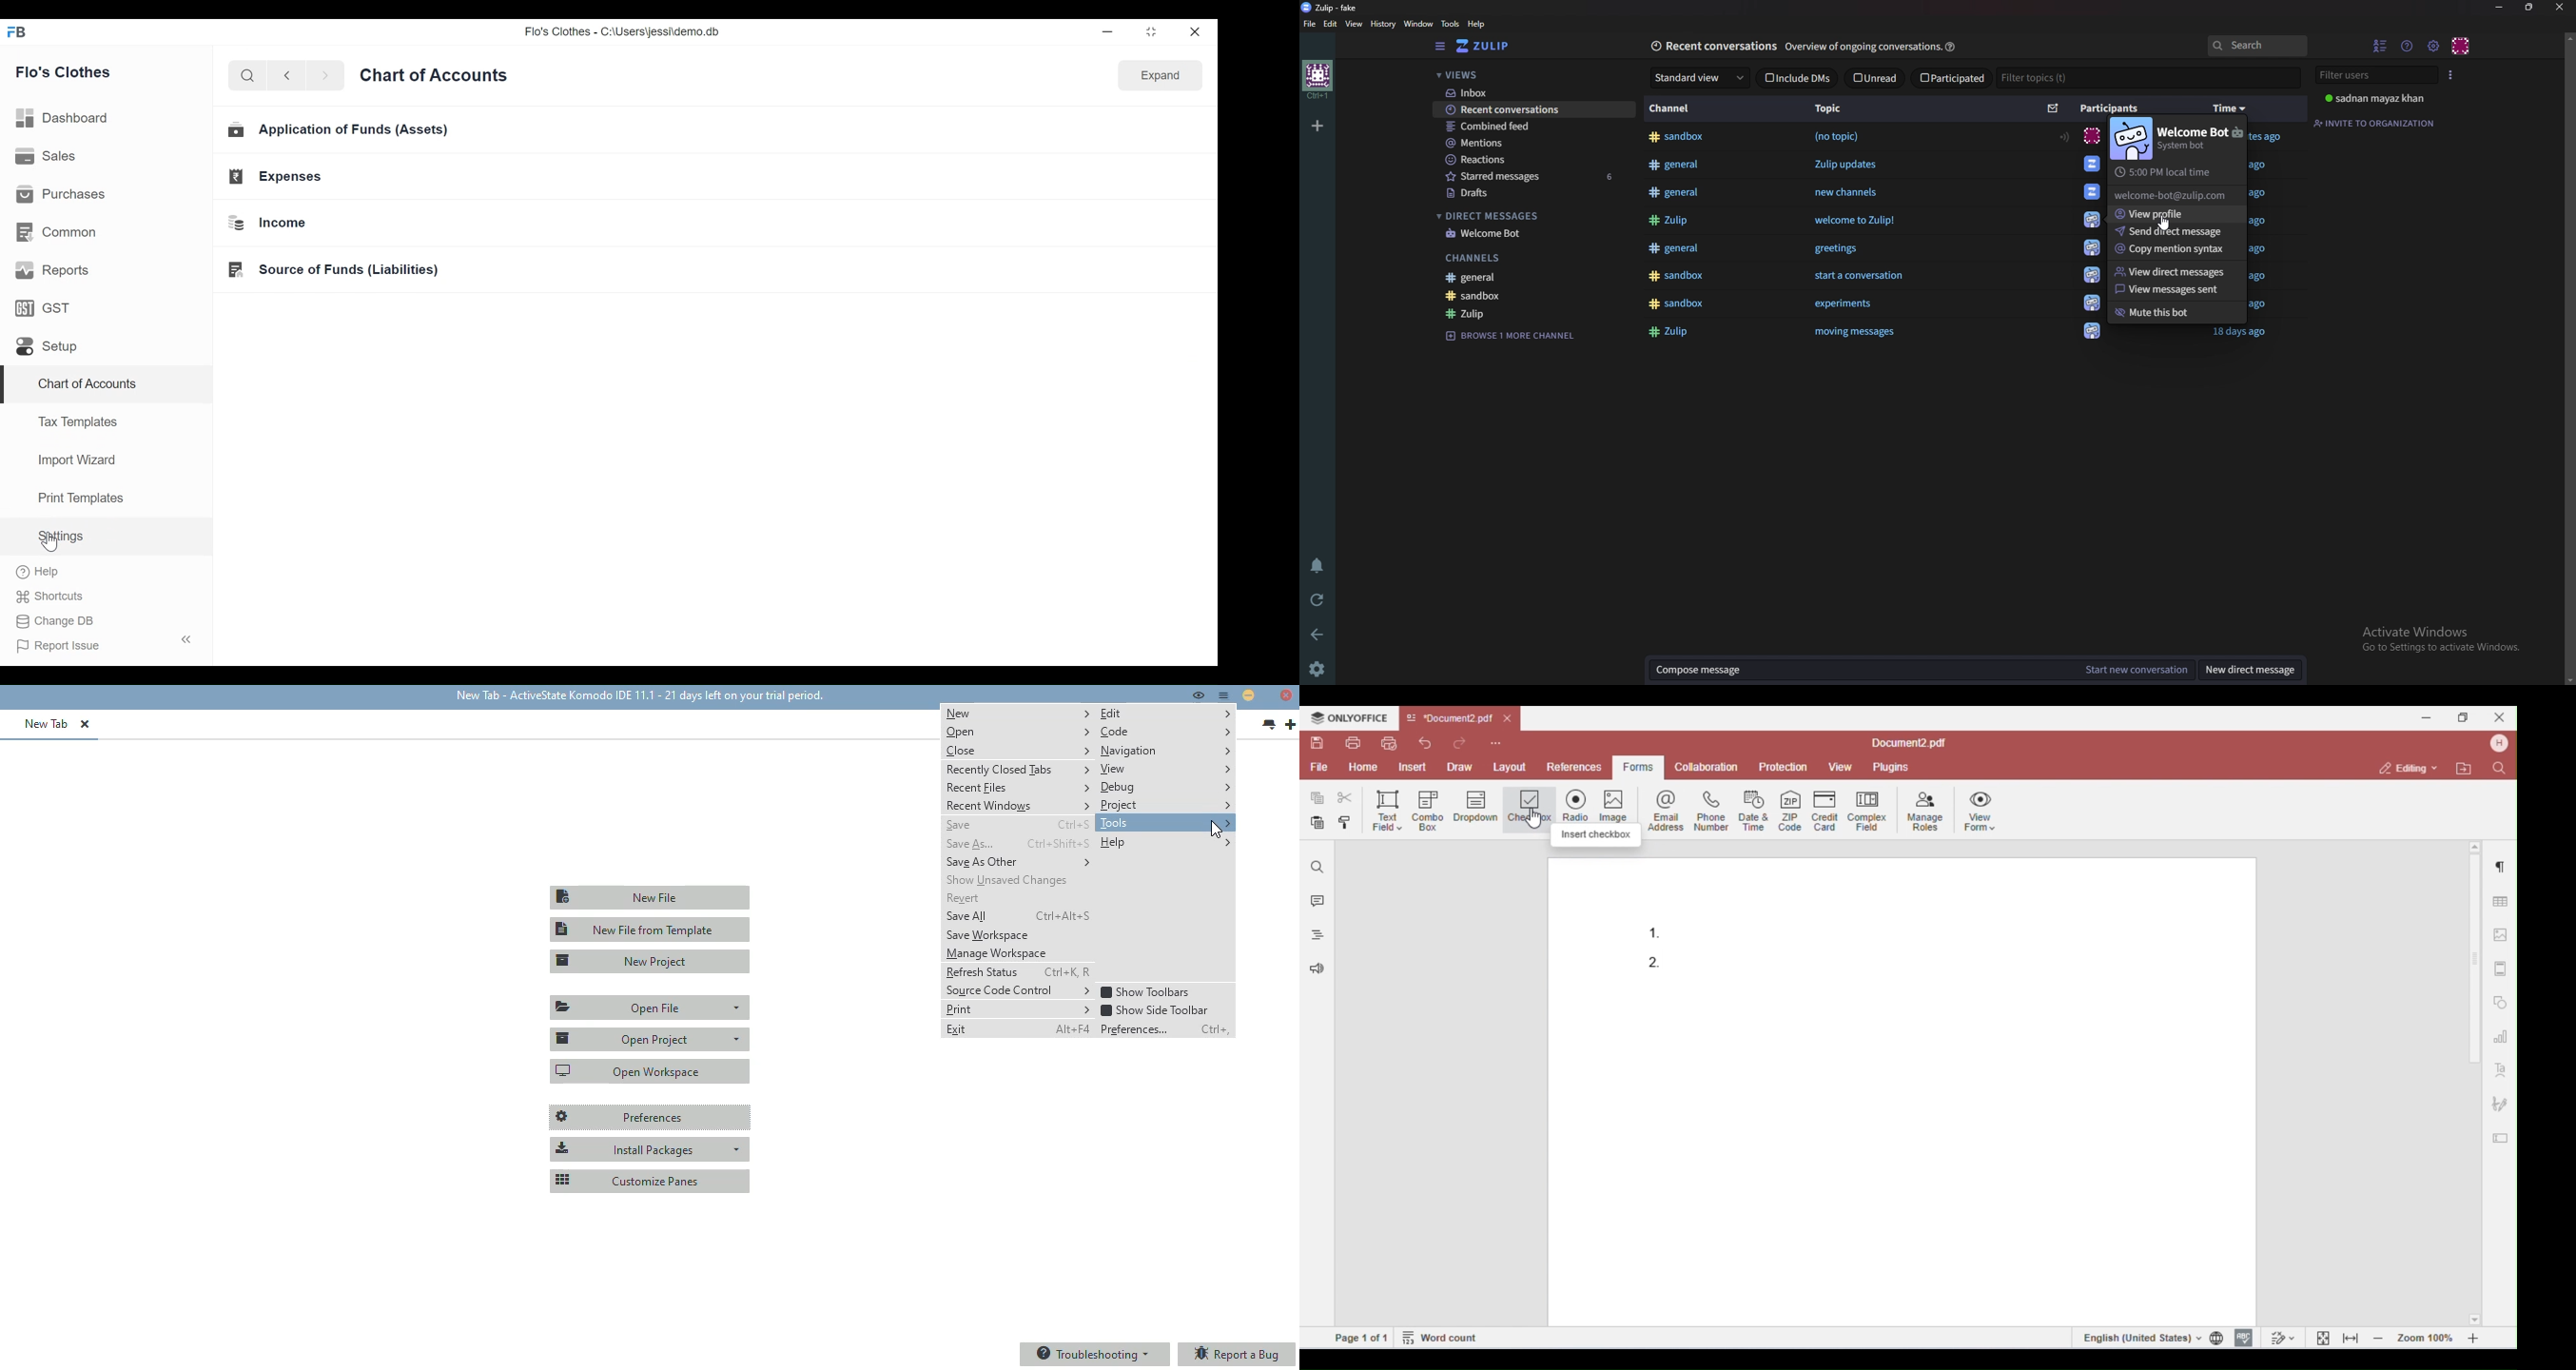 The height and width of the screenshot is (1372, 2576). Describe the element at coordinates (1676, 192) in the screenshot. I see `# general` at that location.